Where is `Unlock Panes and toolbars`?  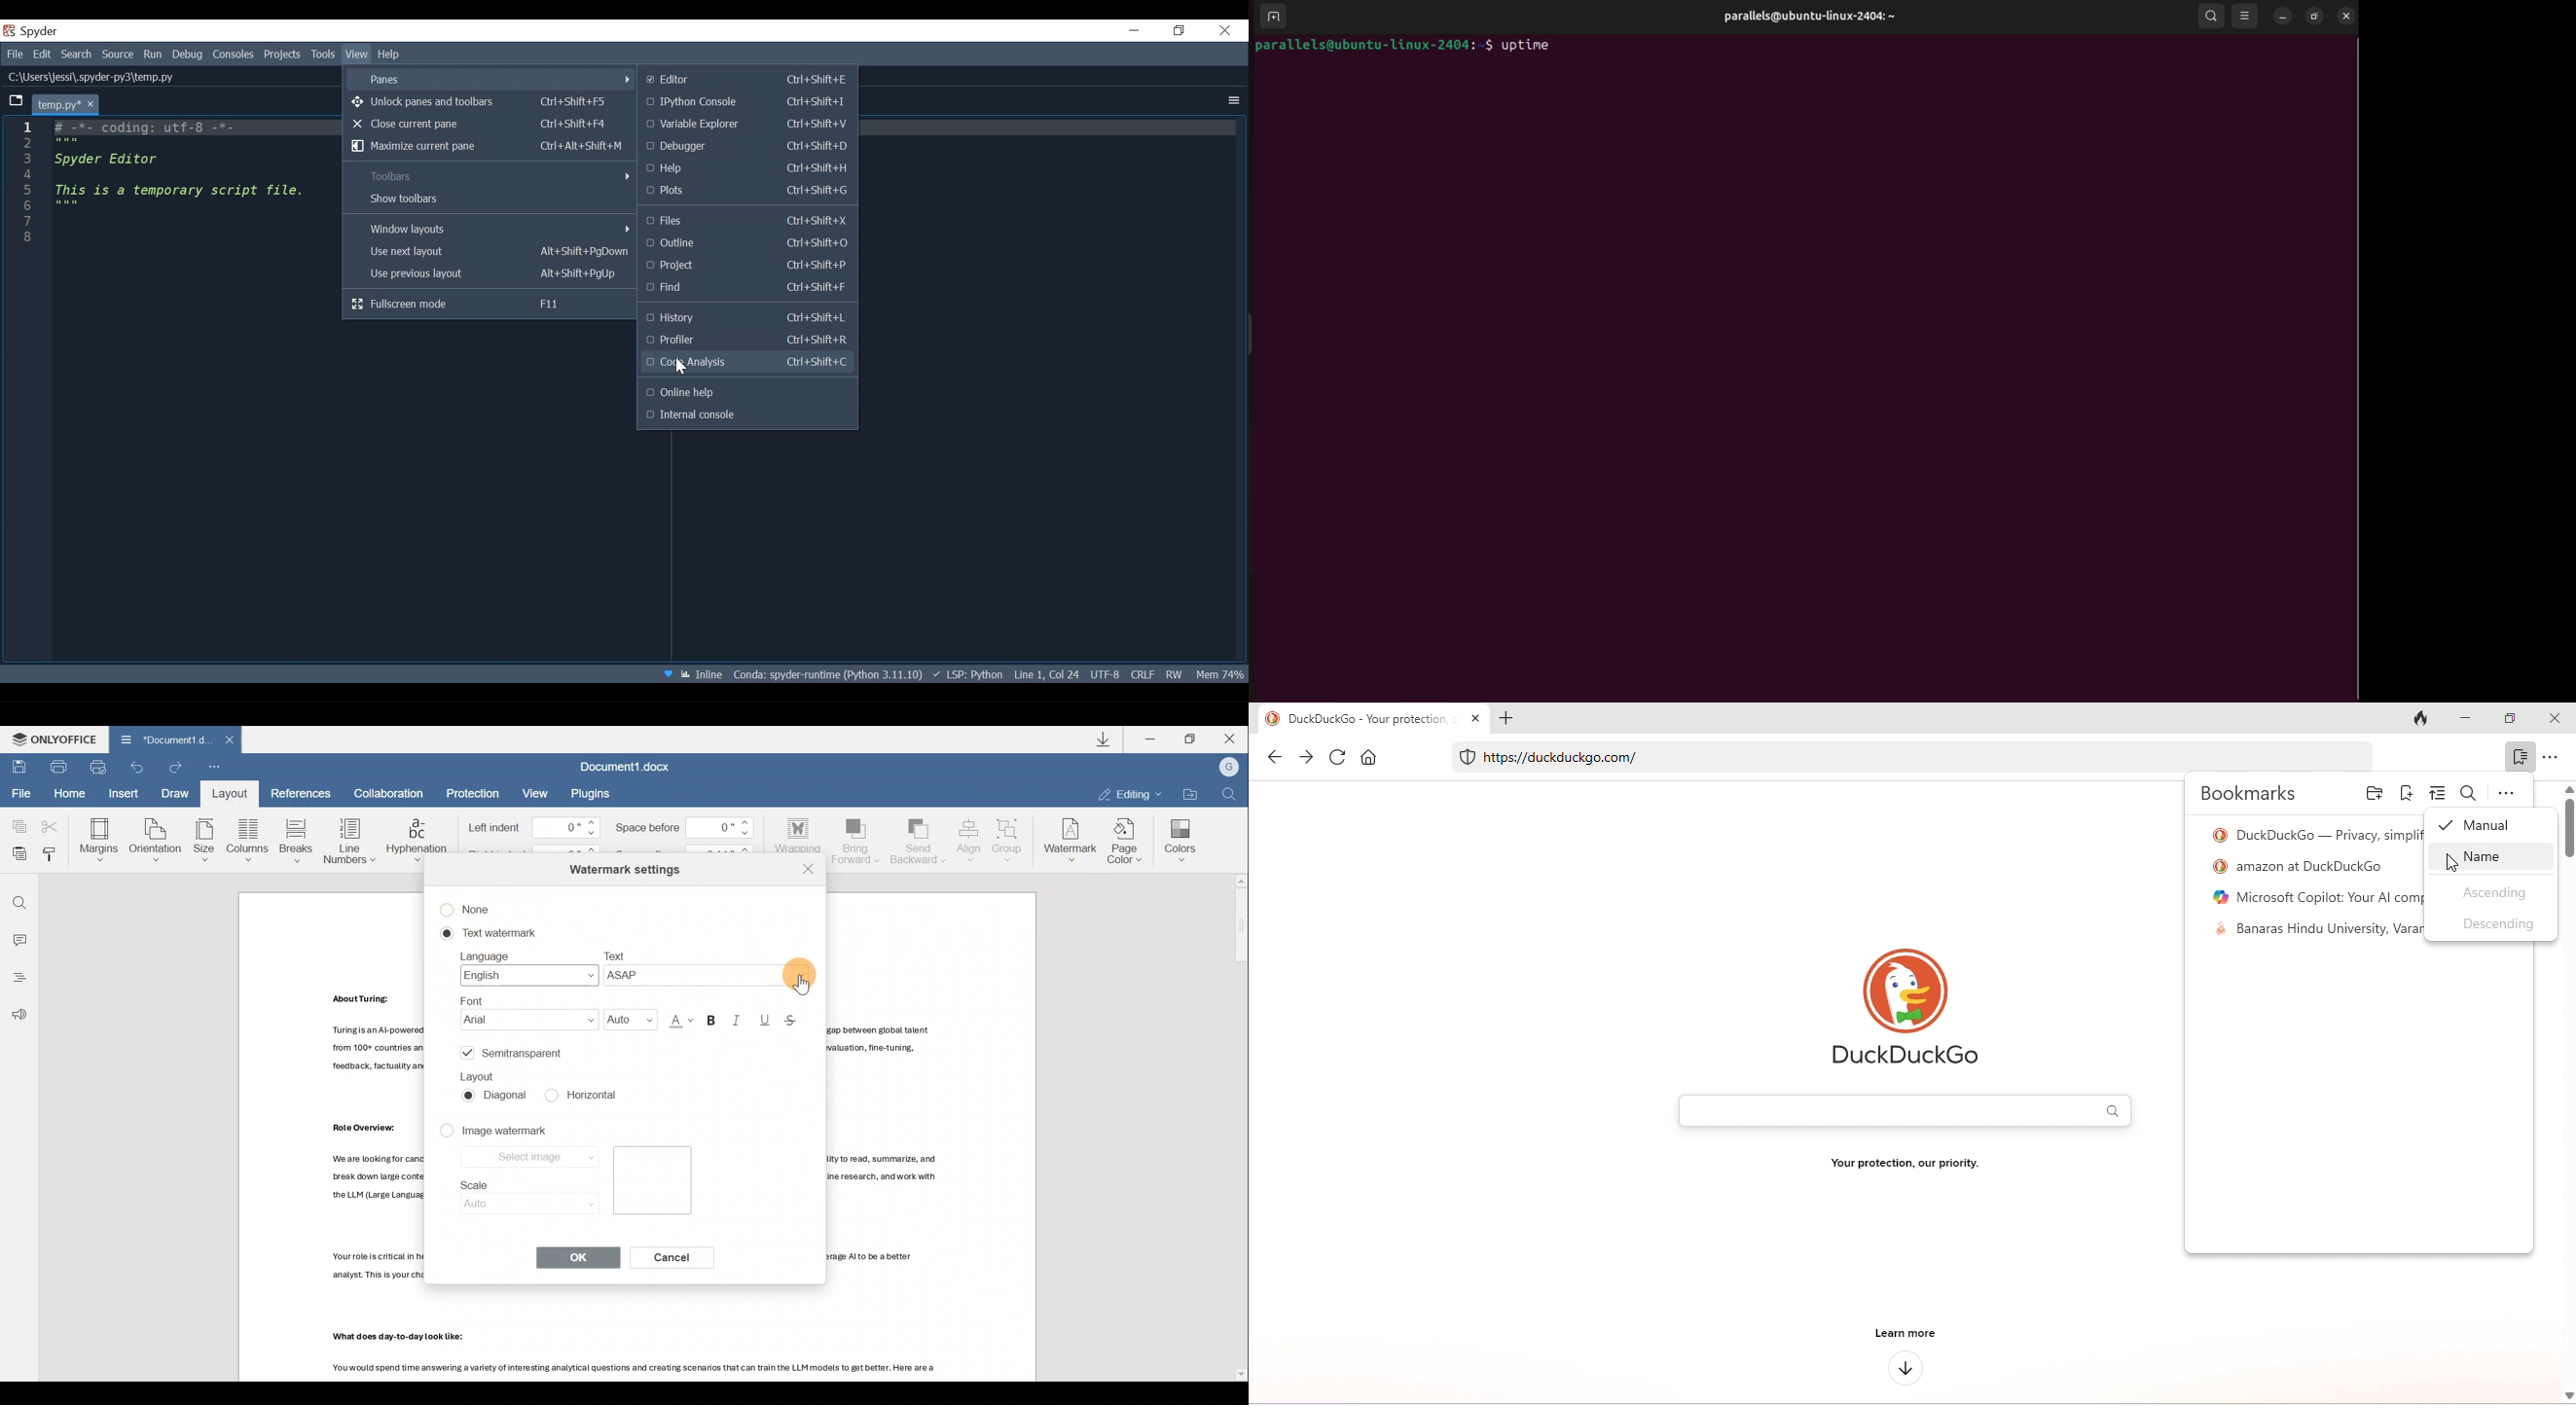
Unlock Panes and toolbars is located at coordinates (487, 101).